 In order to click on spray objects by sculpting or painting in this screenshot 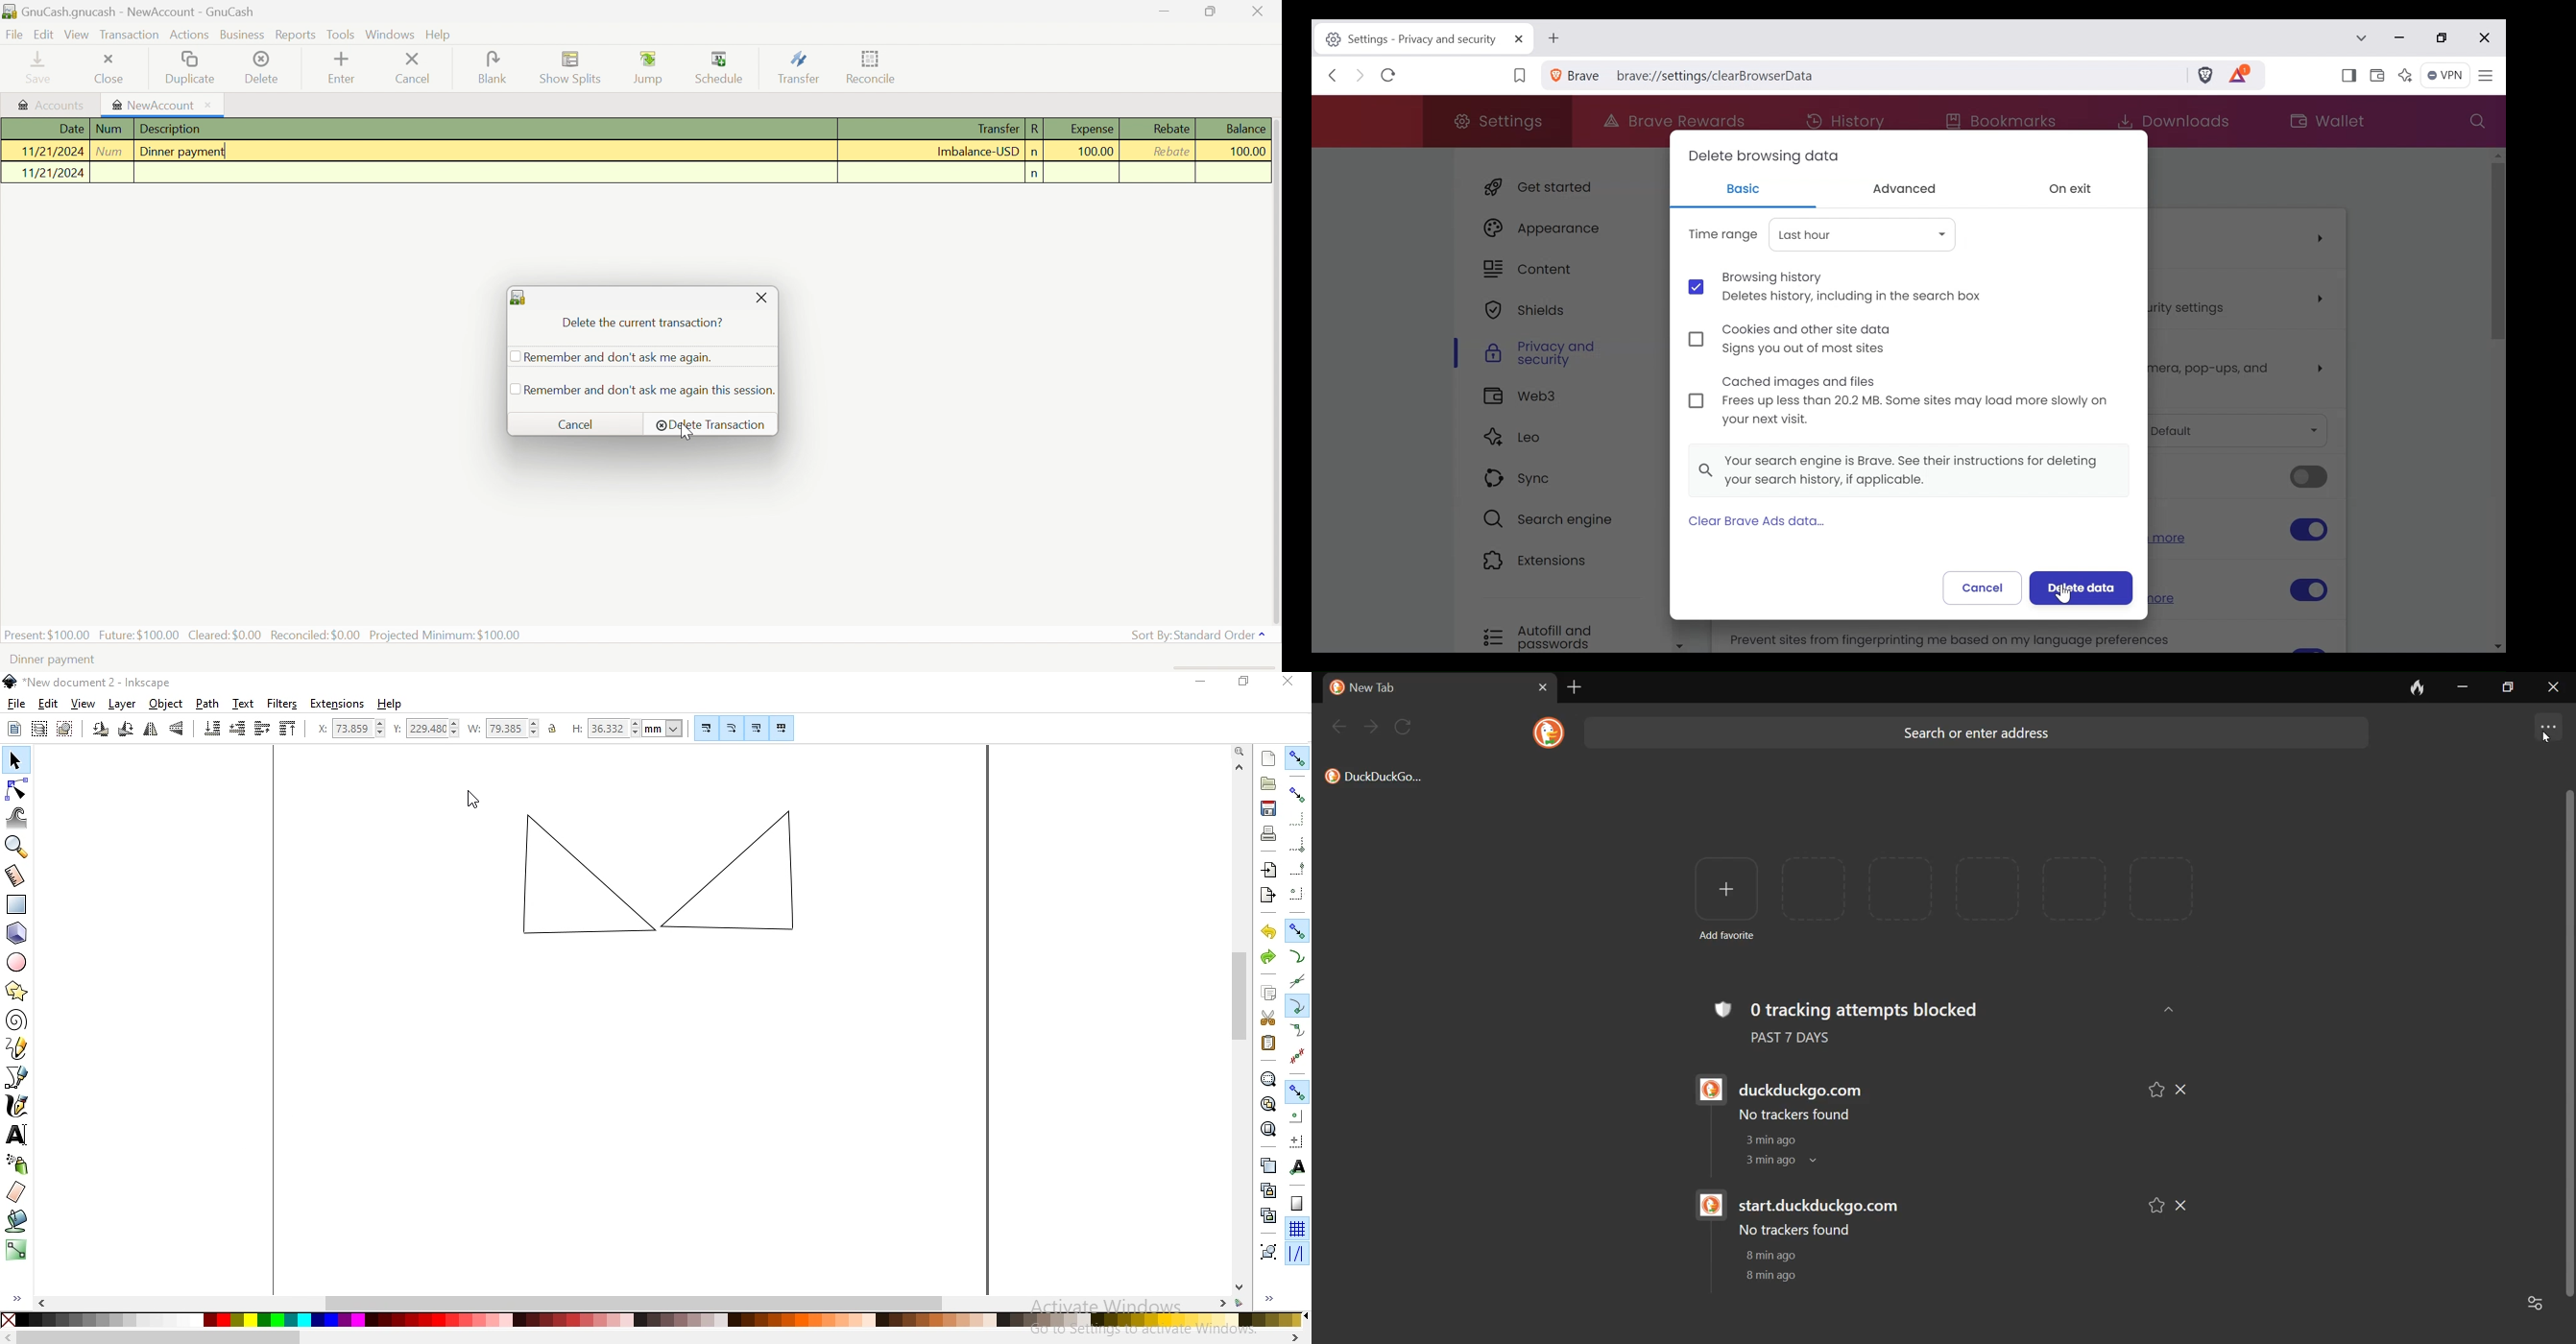, I will do `click(17, 1164)`.